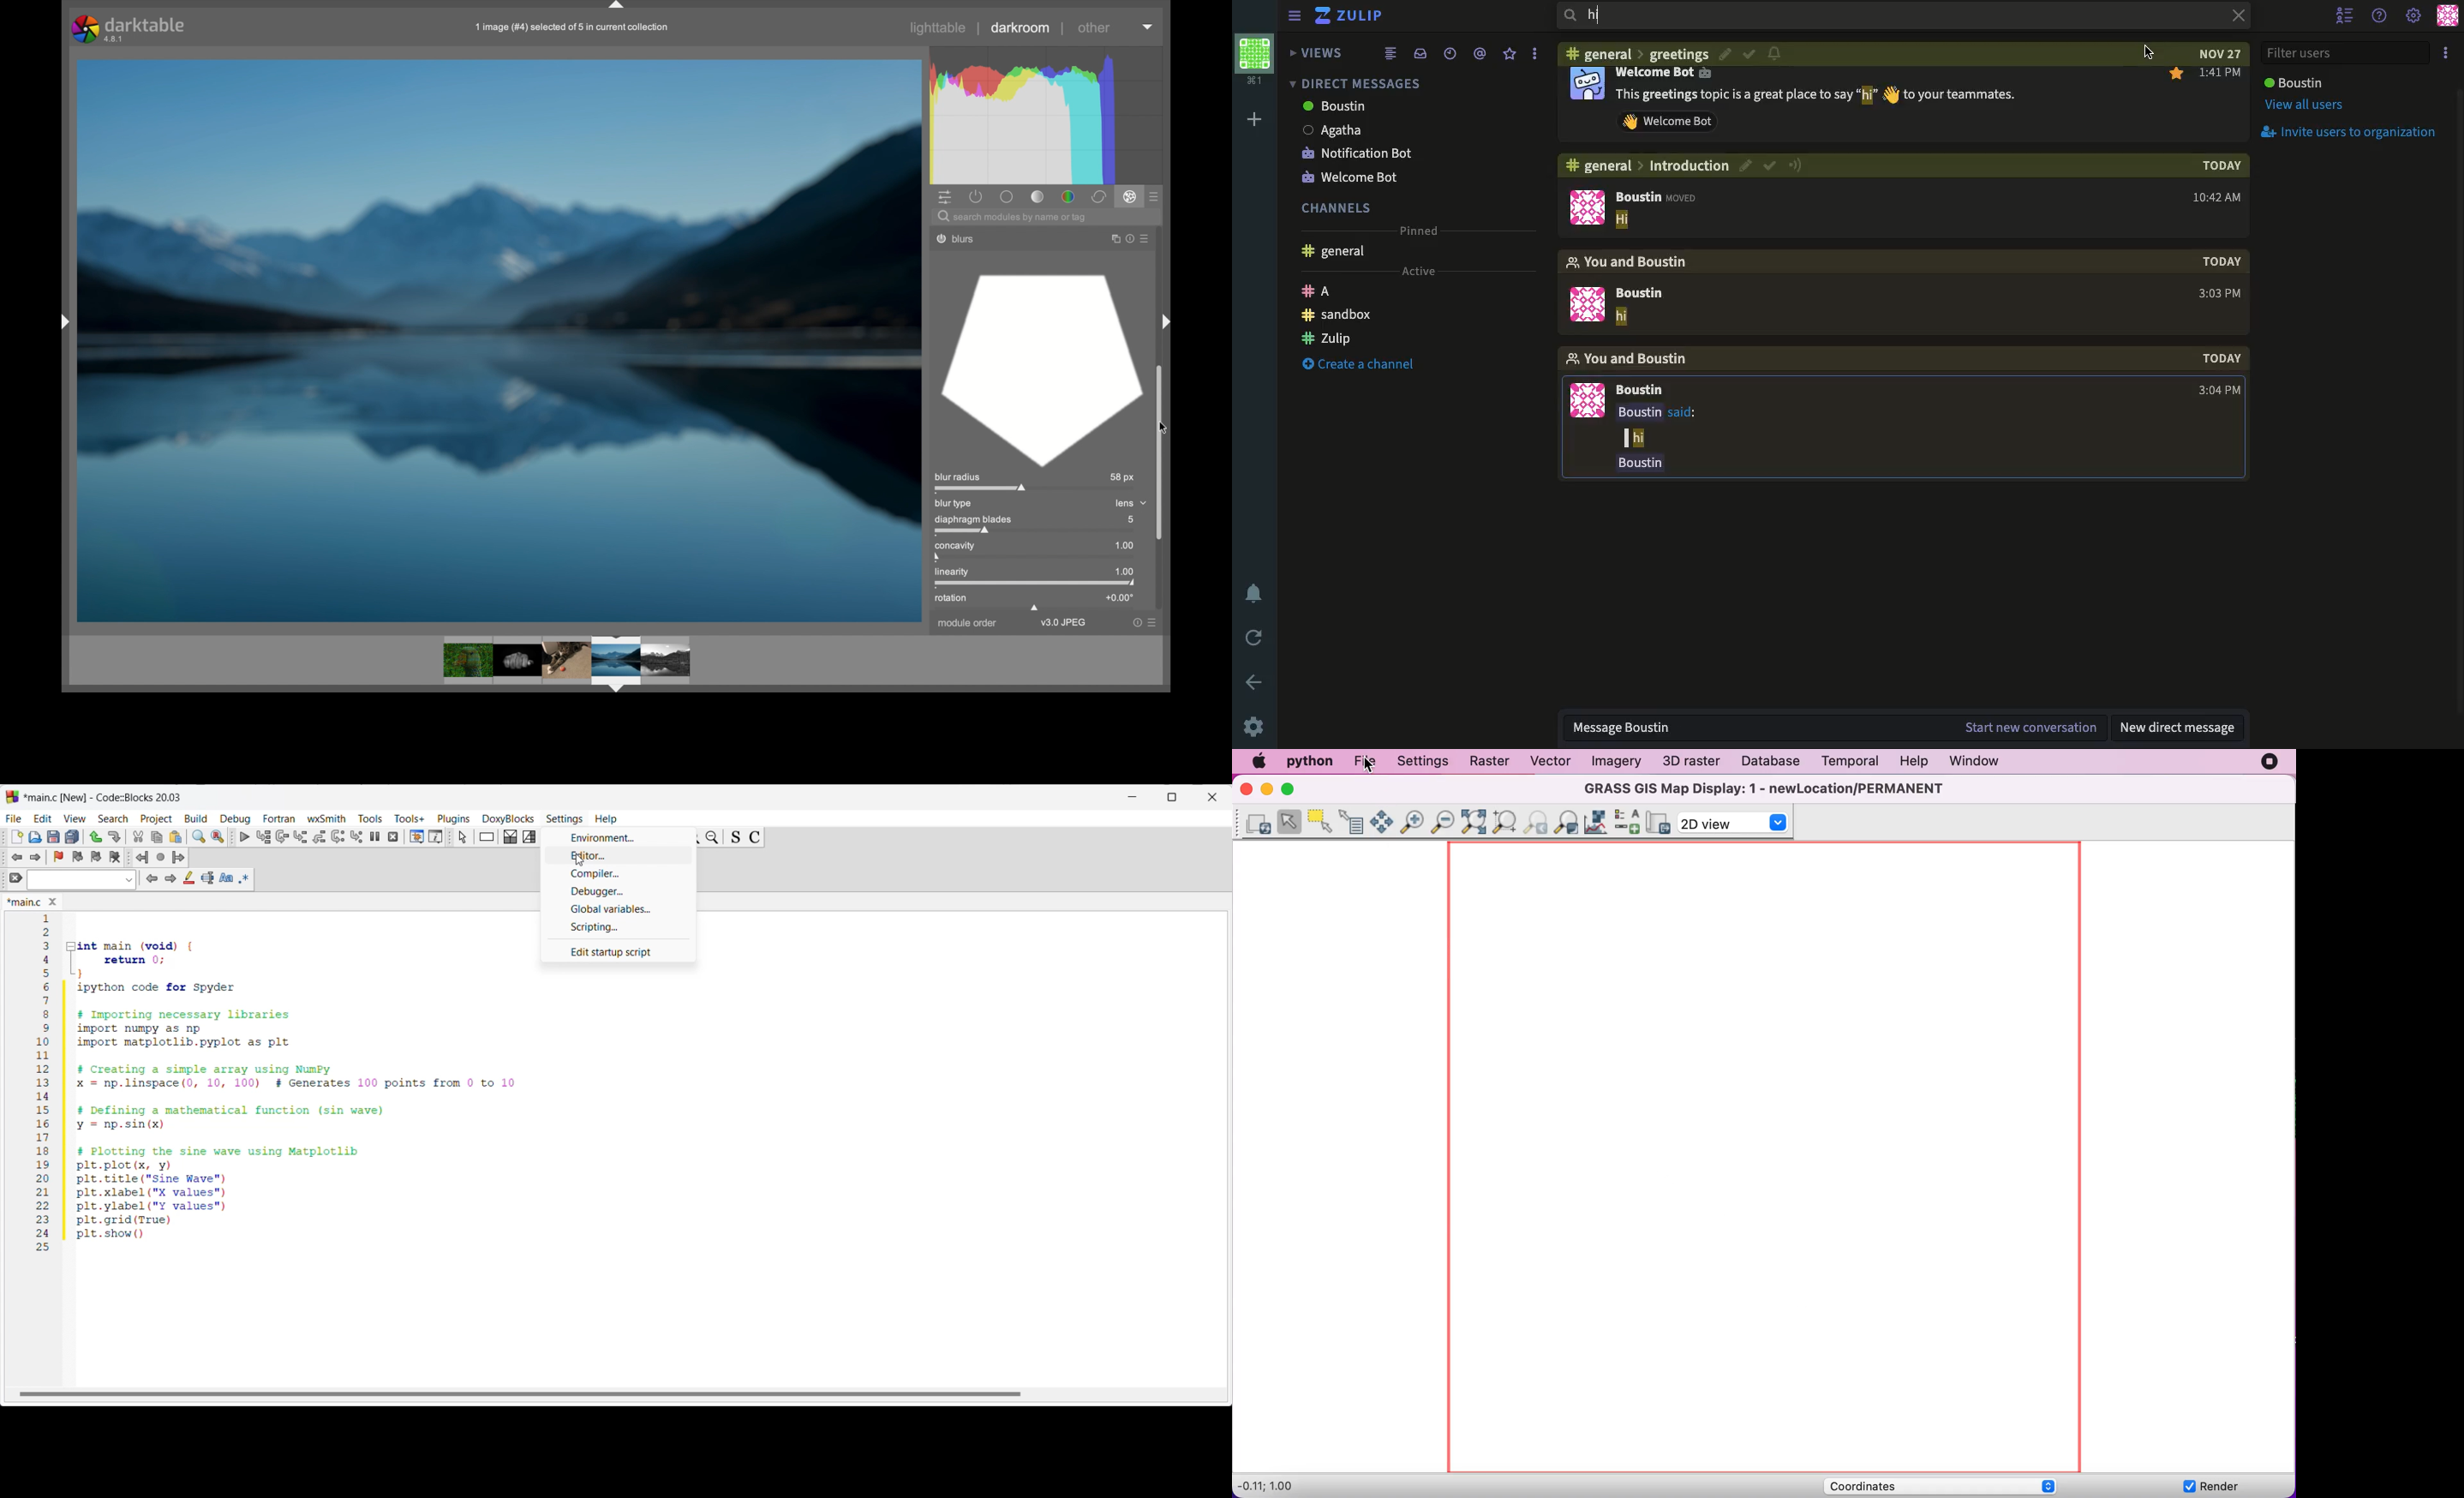  What do you see at coordinates (17, 837) in the screenshot?
I see `New file` at bounding box center [17, 837].